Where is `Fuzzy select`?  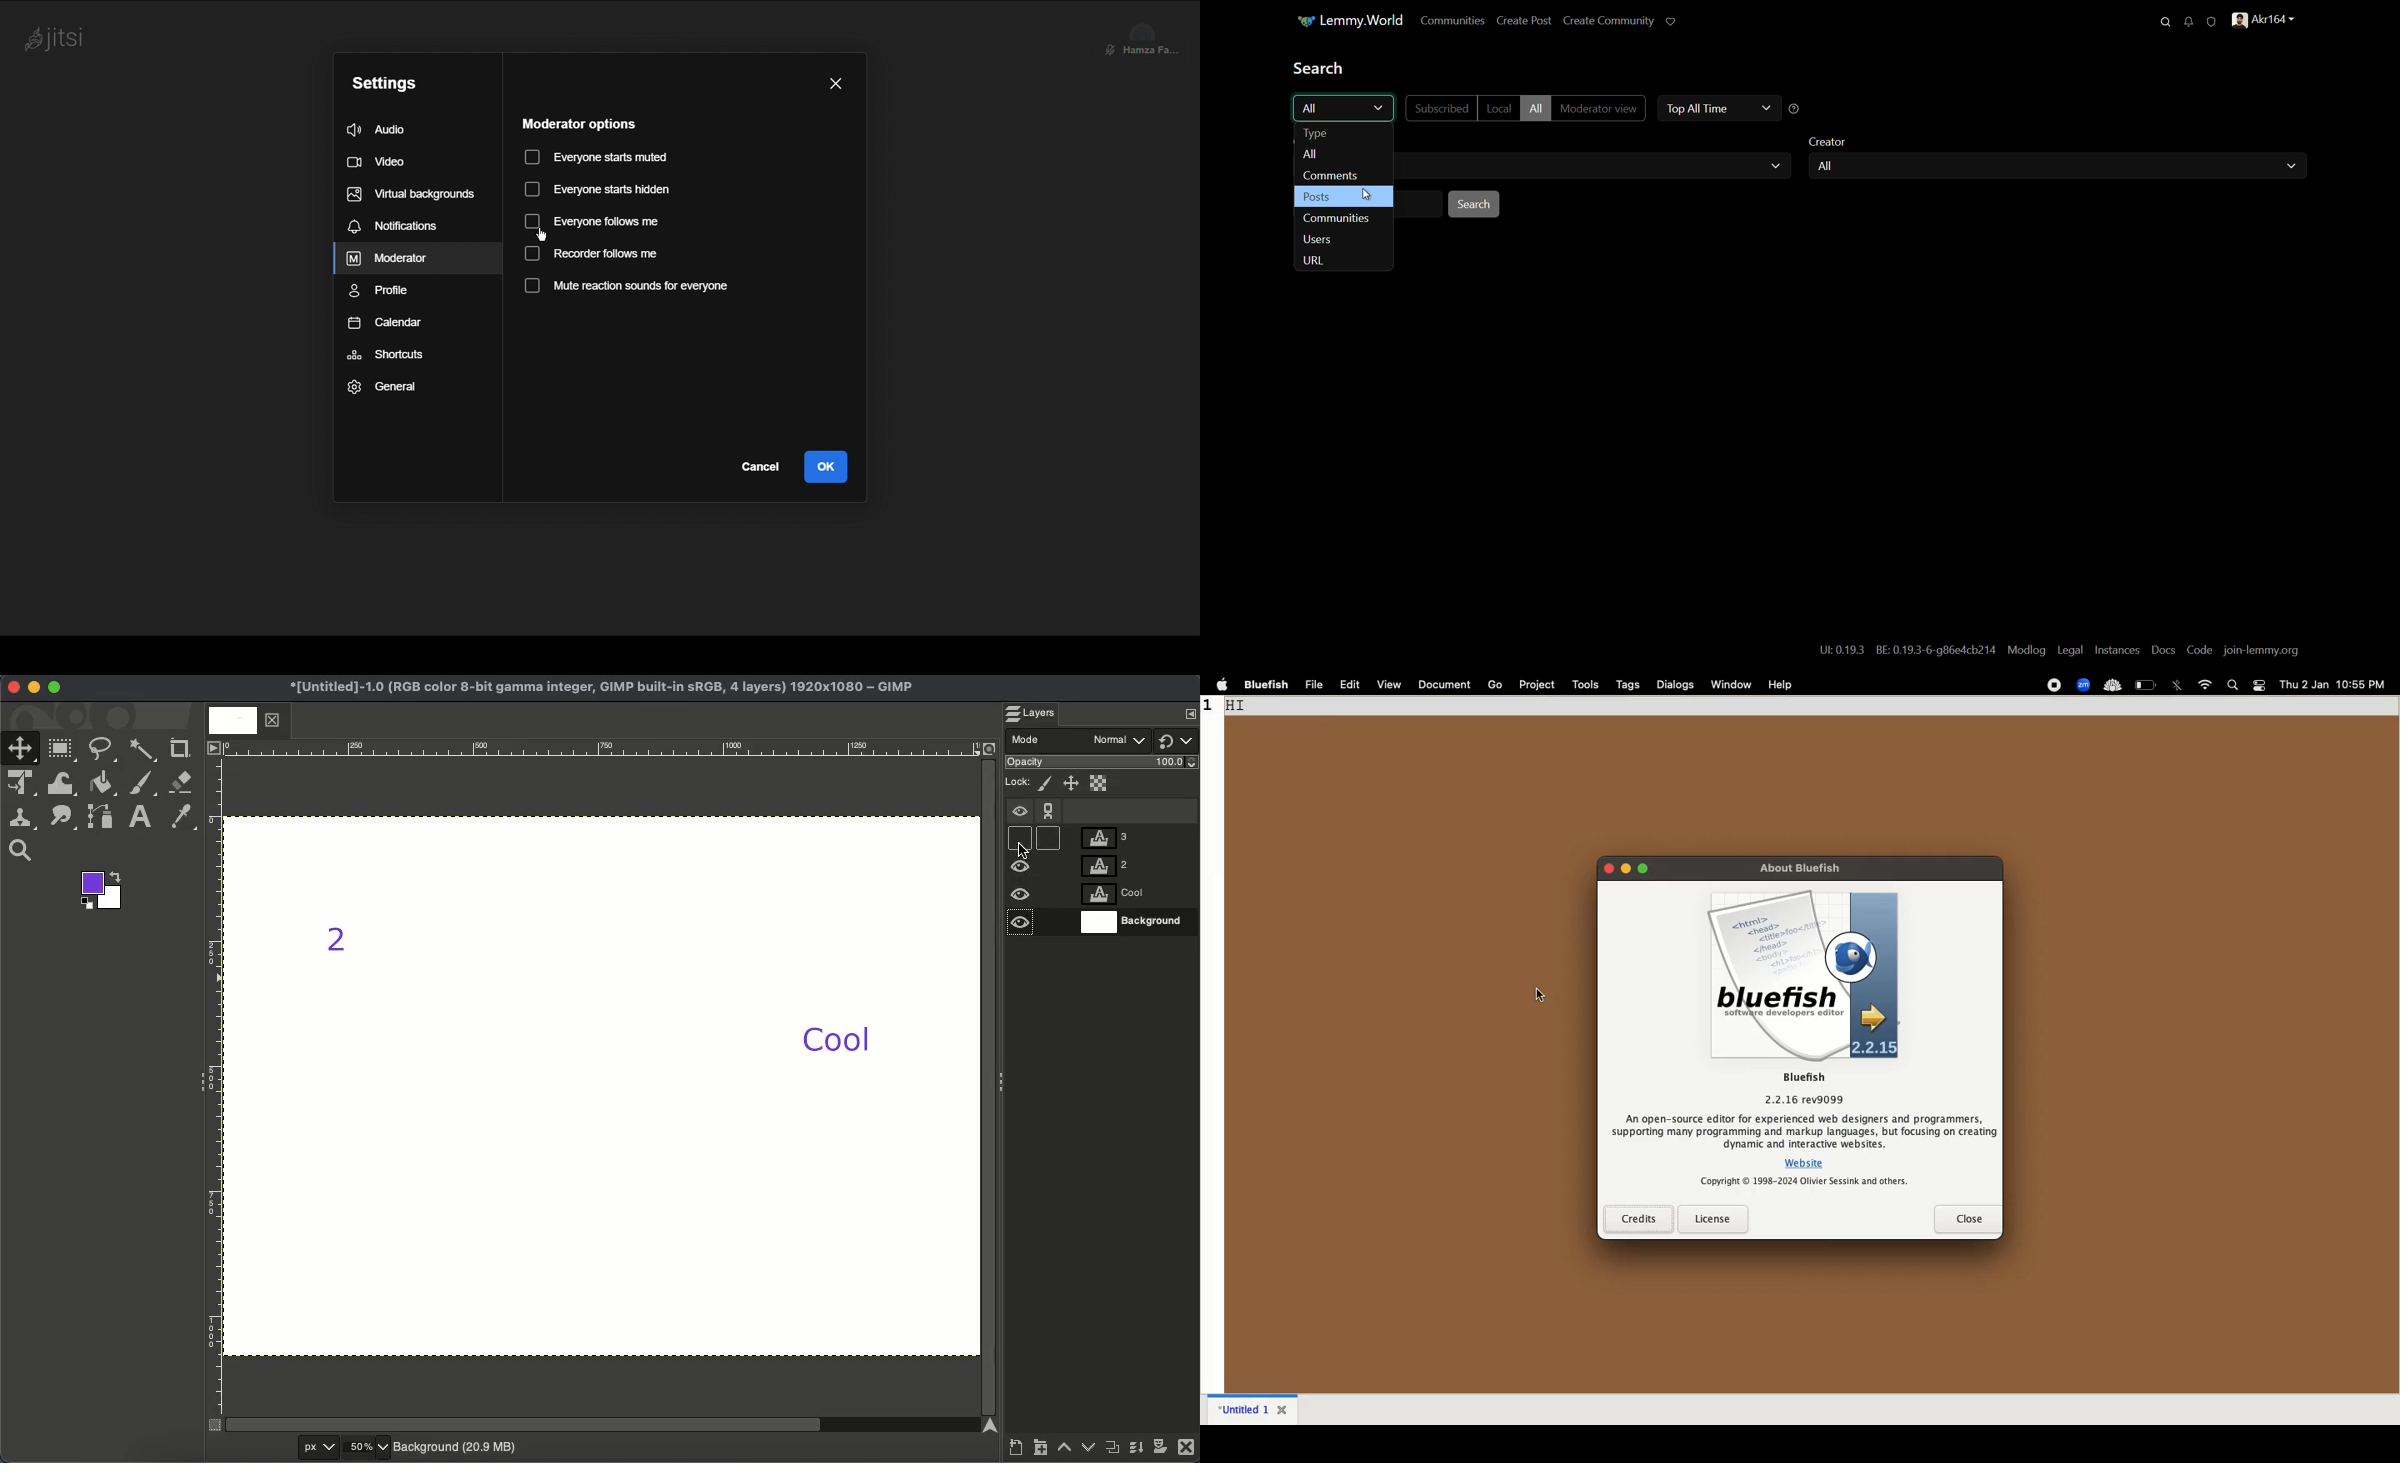
Fuzzy select is located at coordinates (142, 750).